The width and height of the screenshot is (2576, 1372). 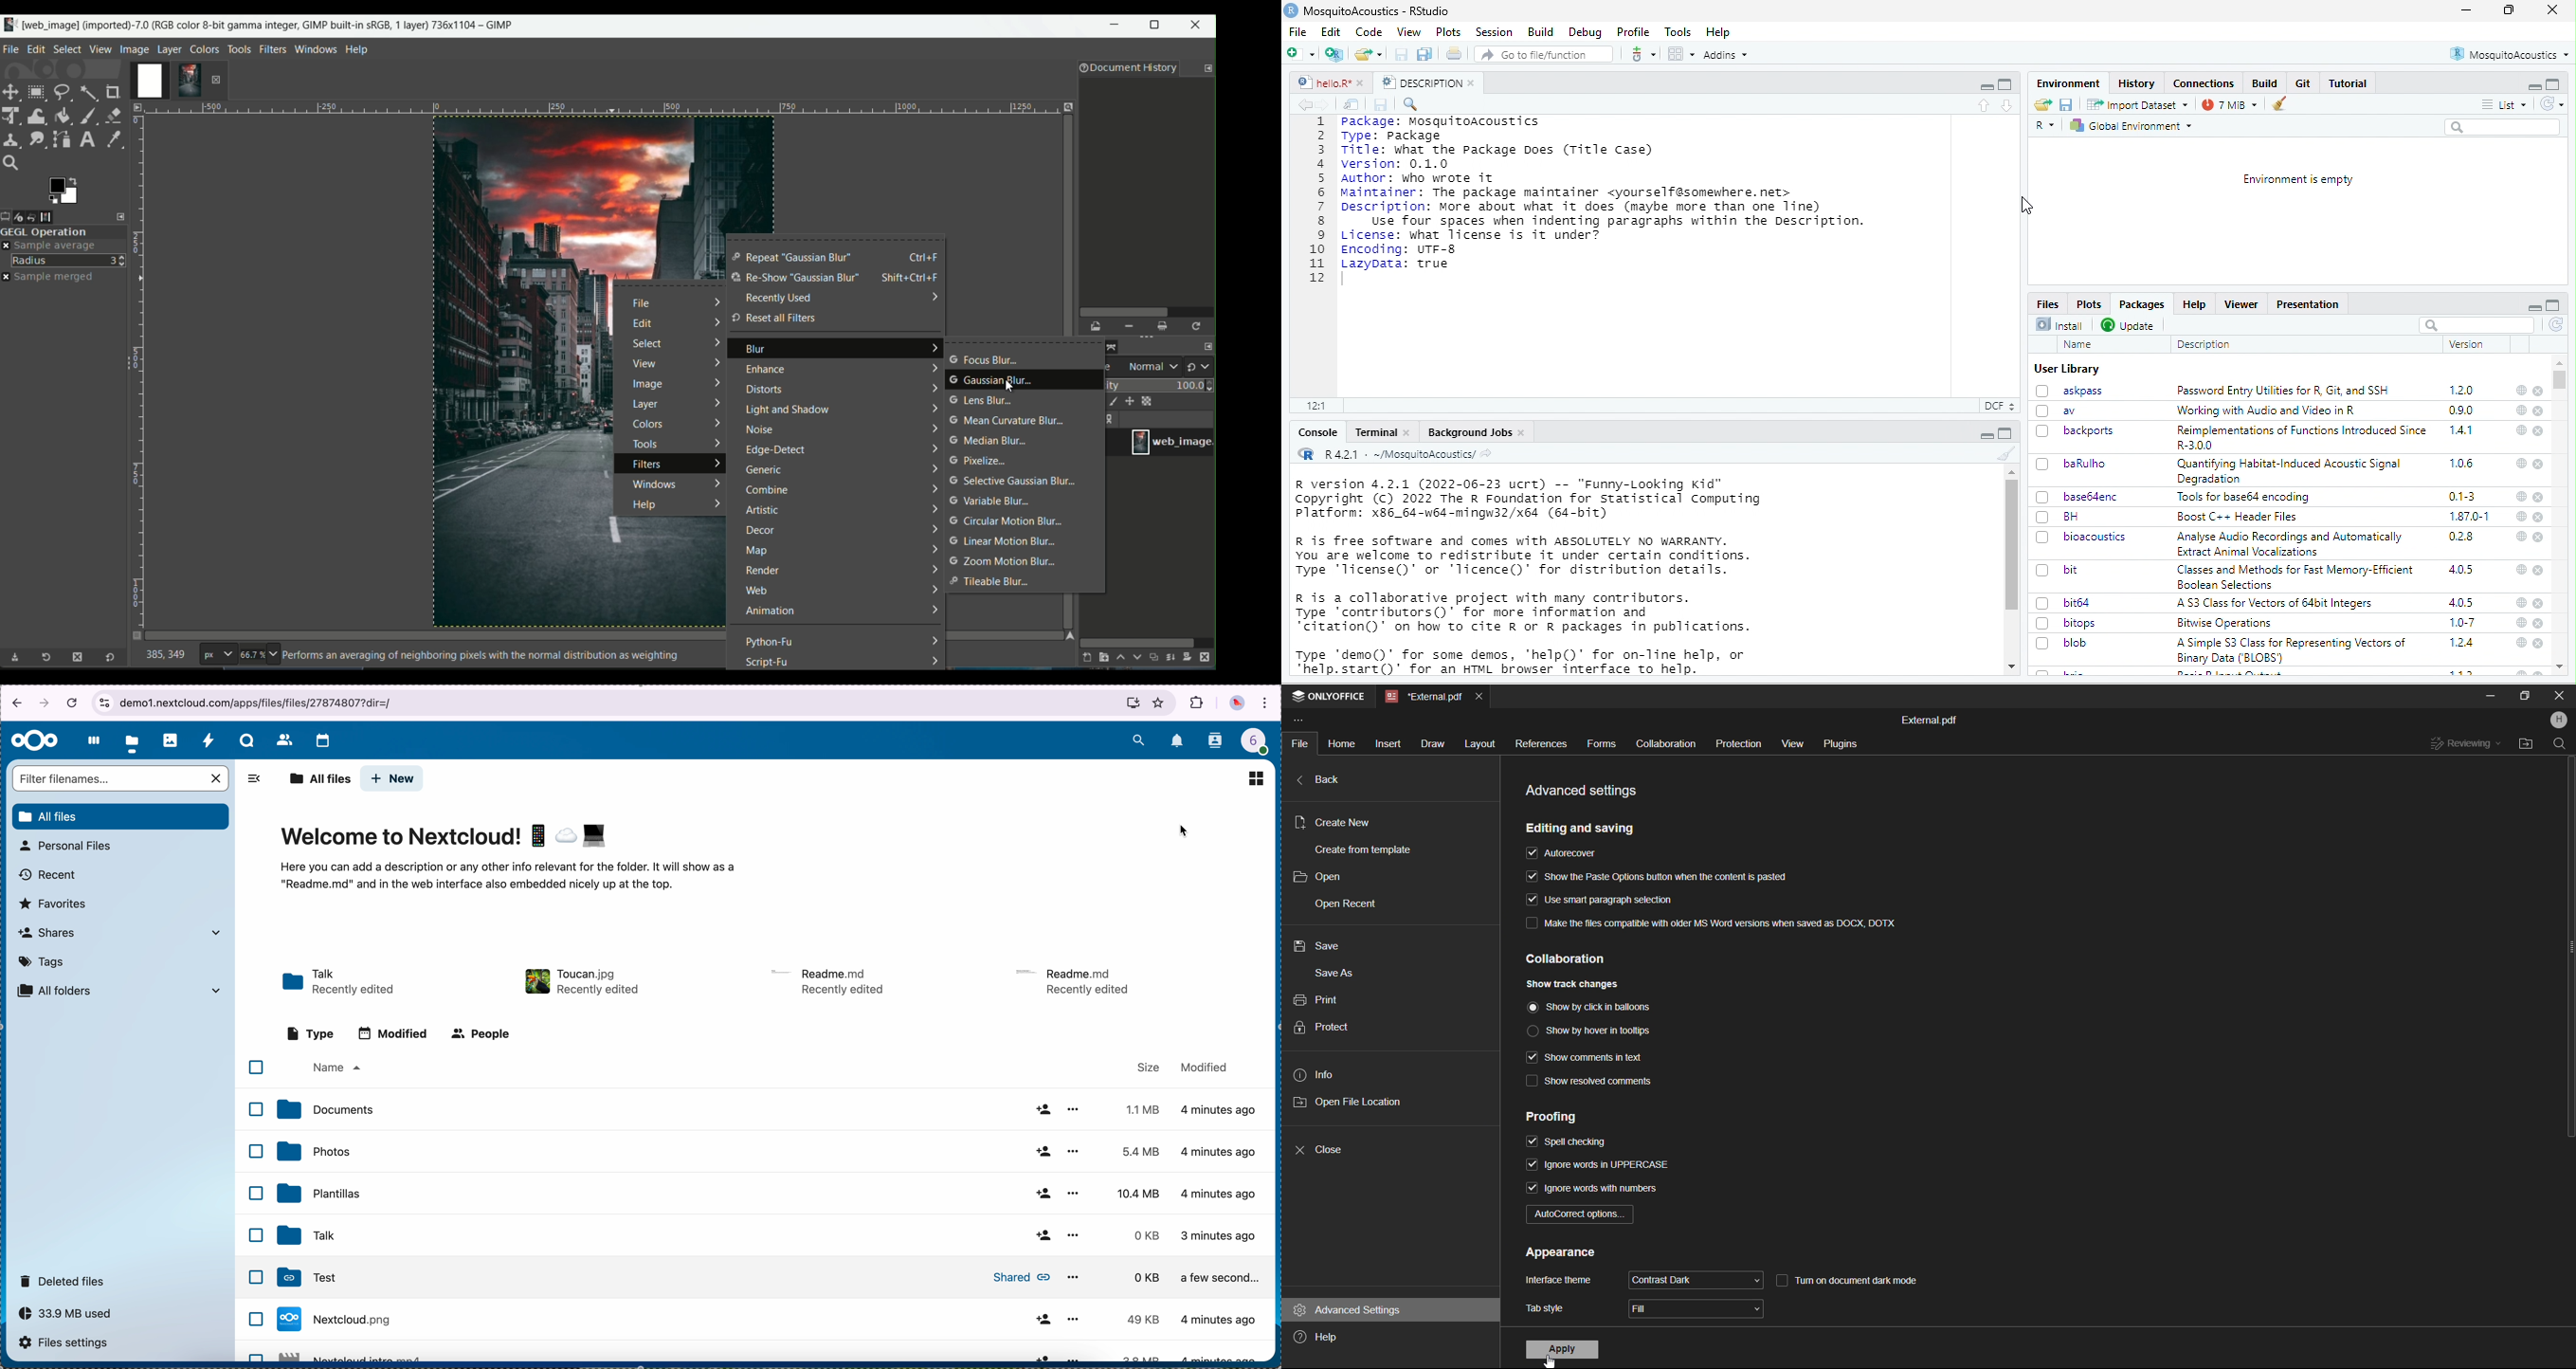 I want to click on bucket fill tool, so click(x=63, y=115).